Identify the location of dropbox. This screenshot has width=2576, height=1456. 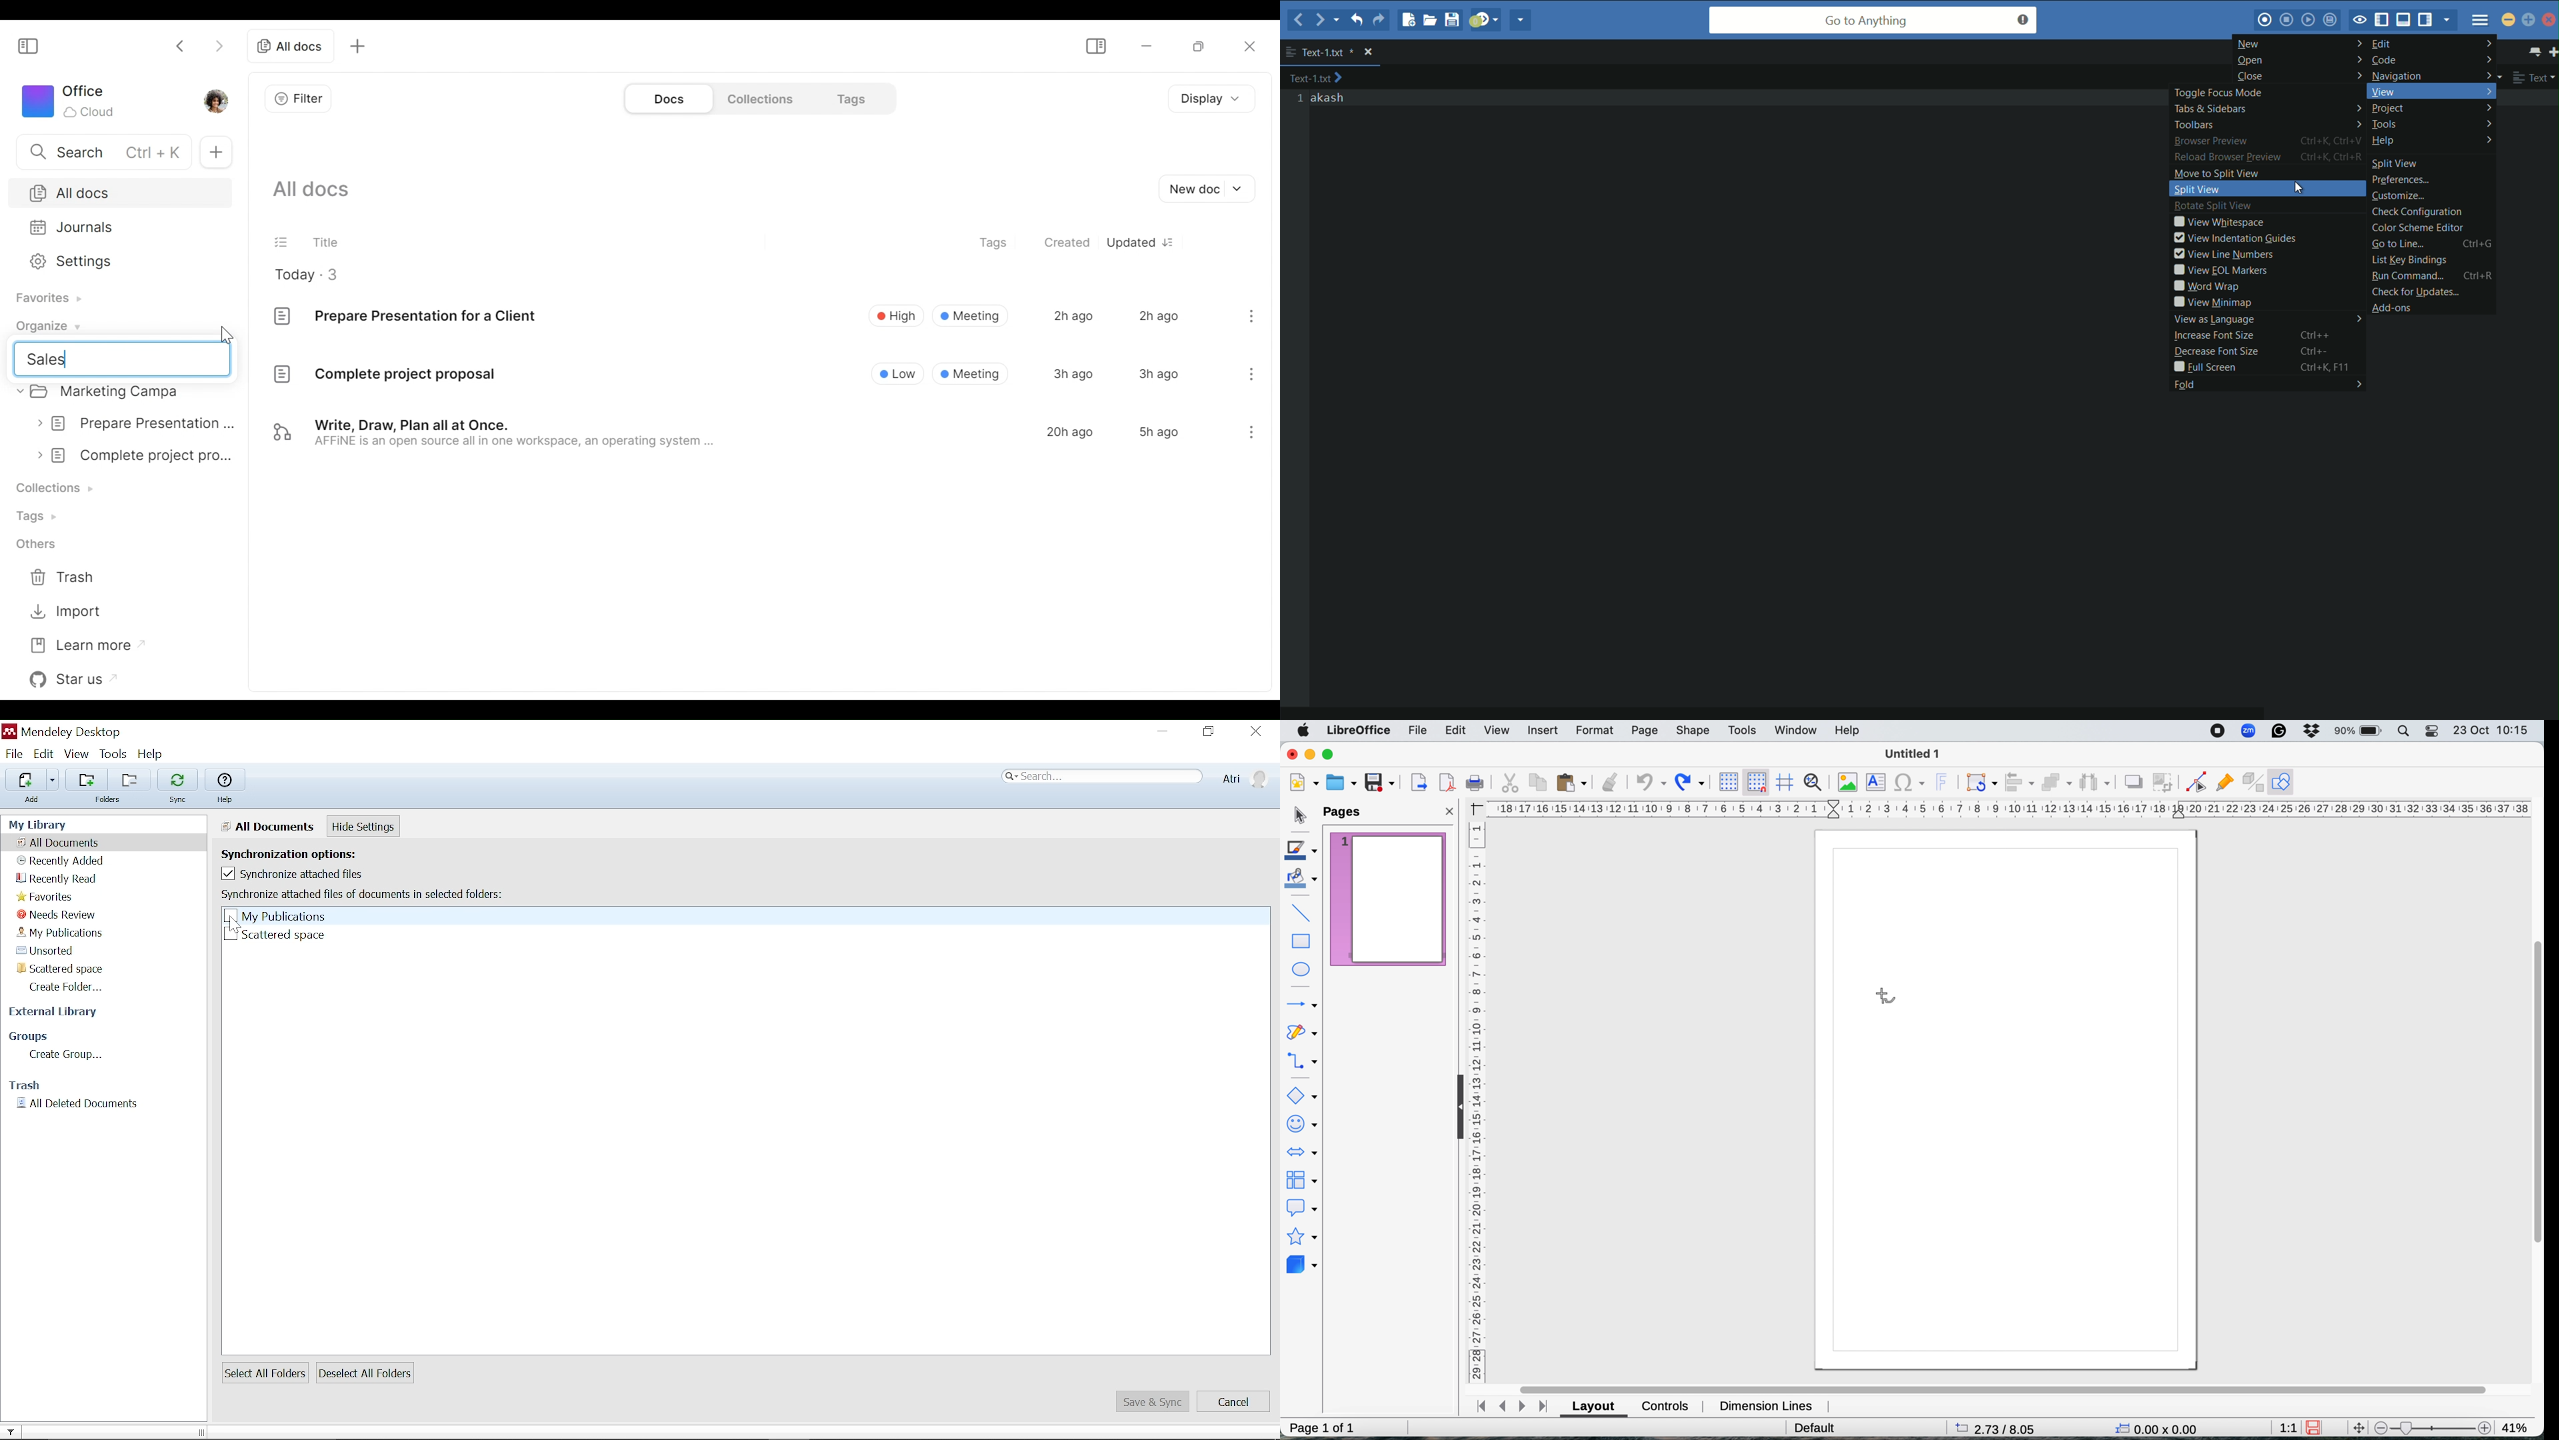
(2315, 731).